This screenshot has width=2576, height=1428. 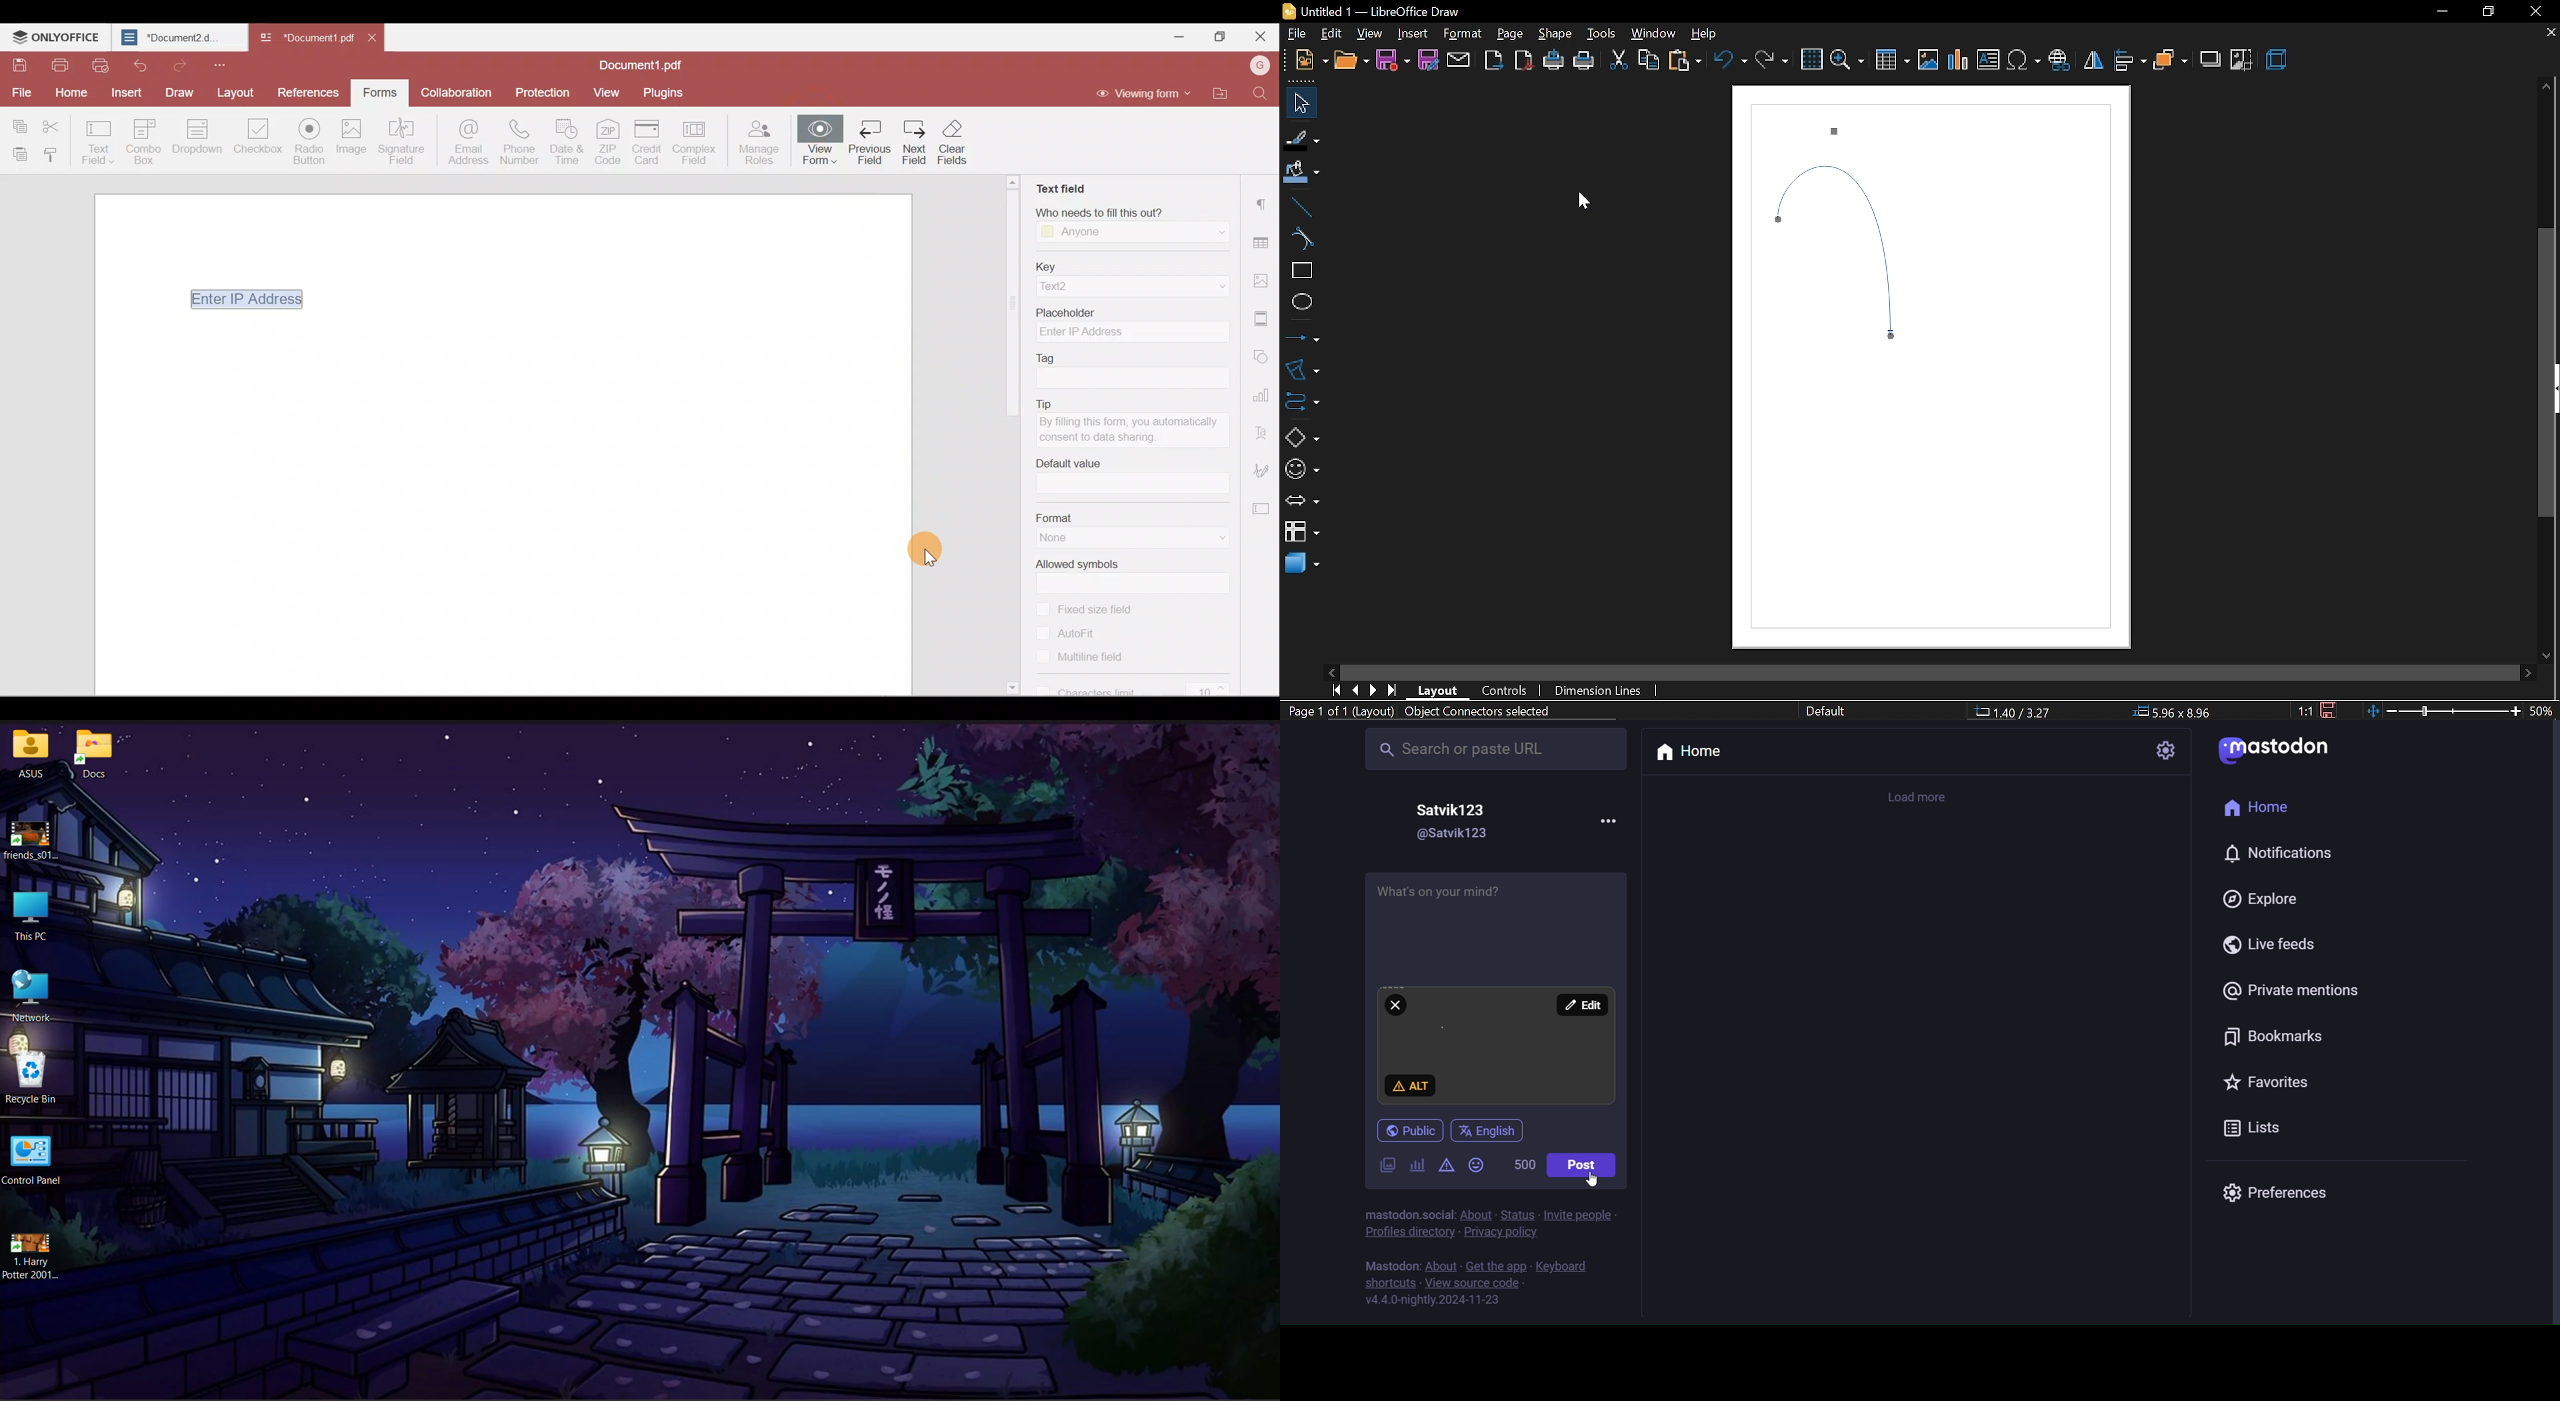 I want to click on Working area, so click(x=501, y=507).